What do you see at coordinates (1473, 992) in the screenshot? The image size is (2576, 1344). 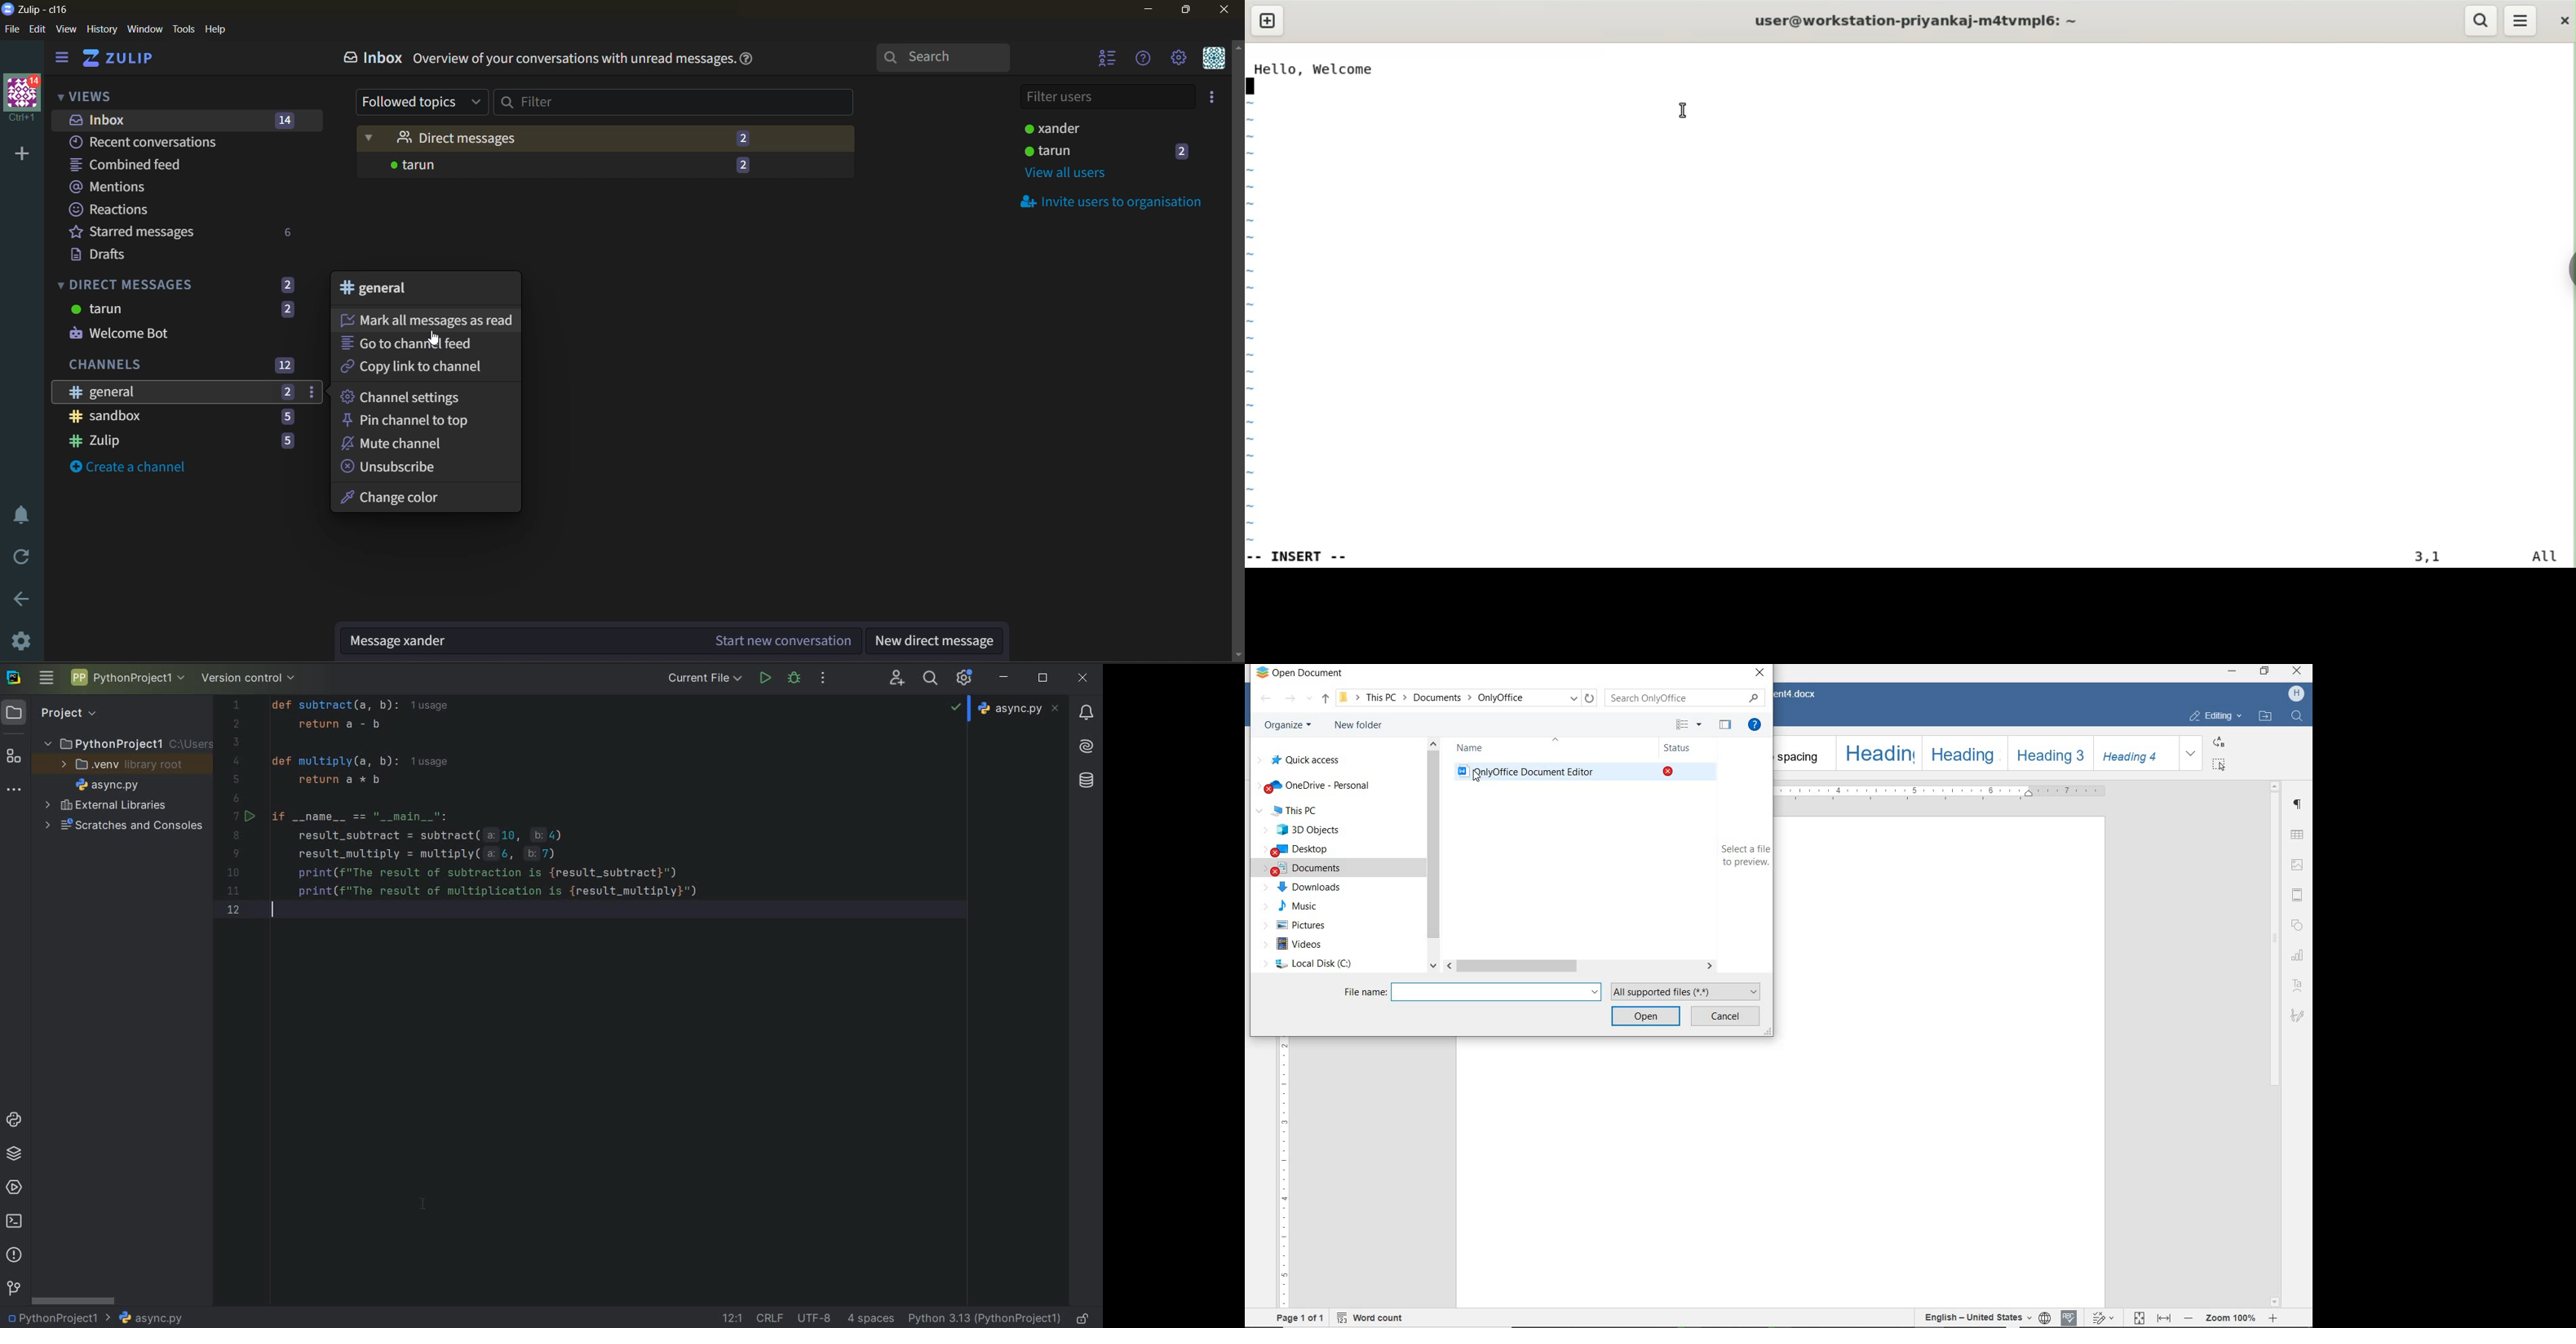 I see `file name` at bounding box center [1473, 992].